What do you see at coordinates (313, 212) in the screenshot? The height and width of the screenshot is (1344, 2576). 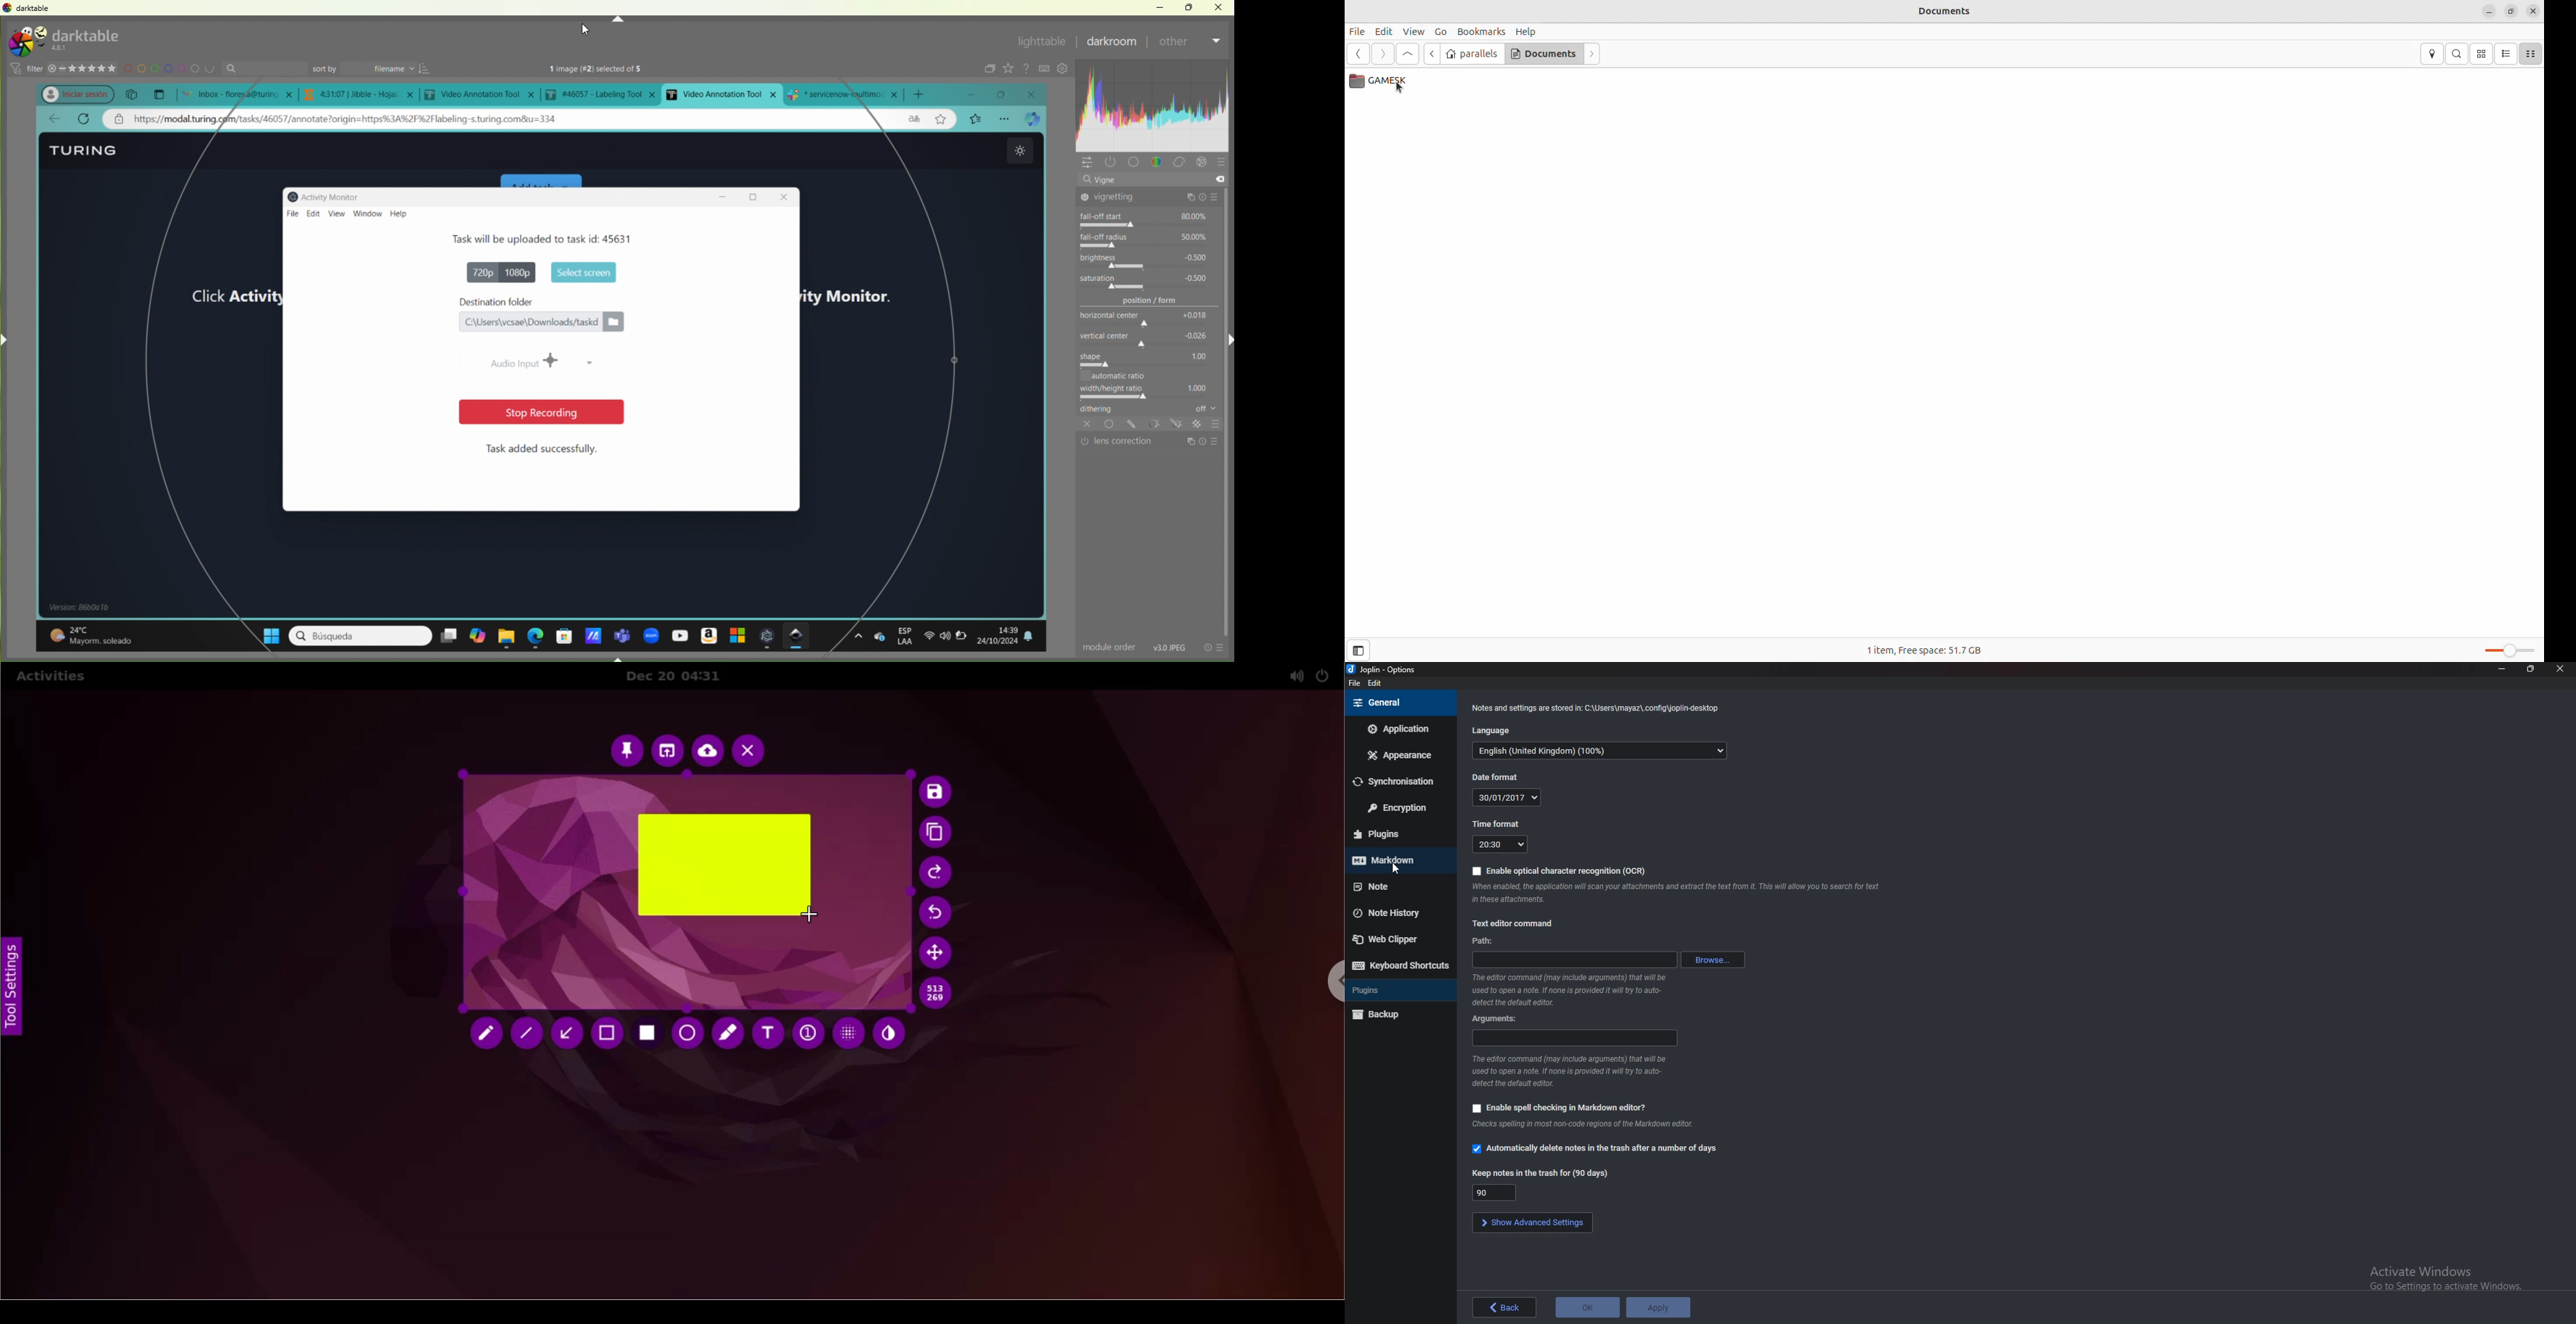 I see `edit` at bounding box center [313, 212].